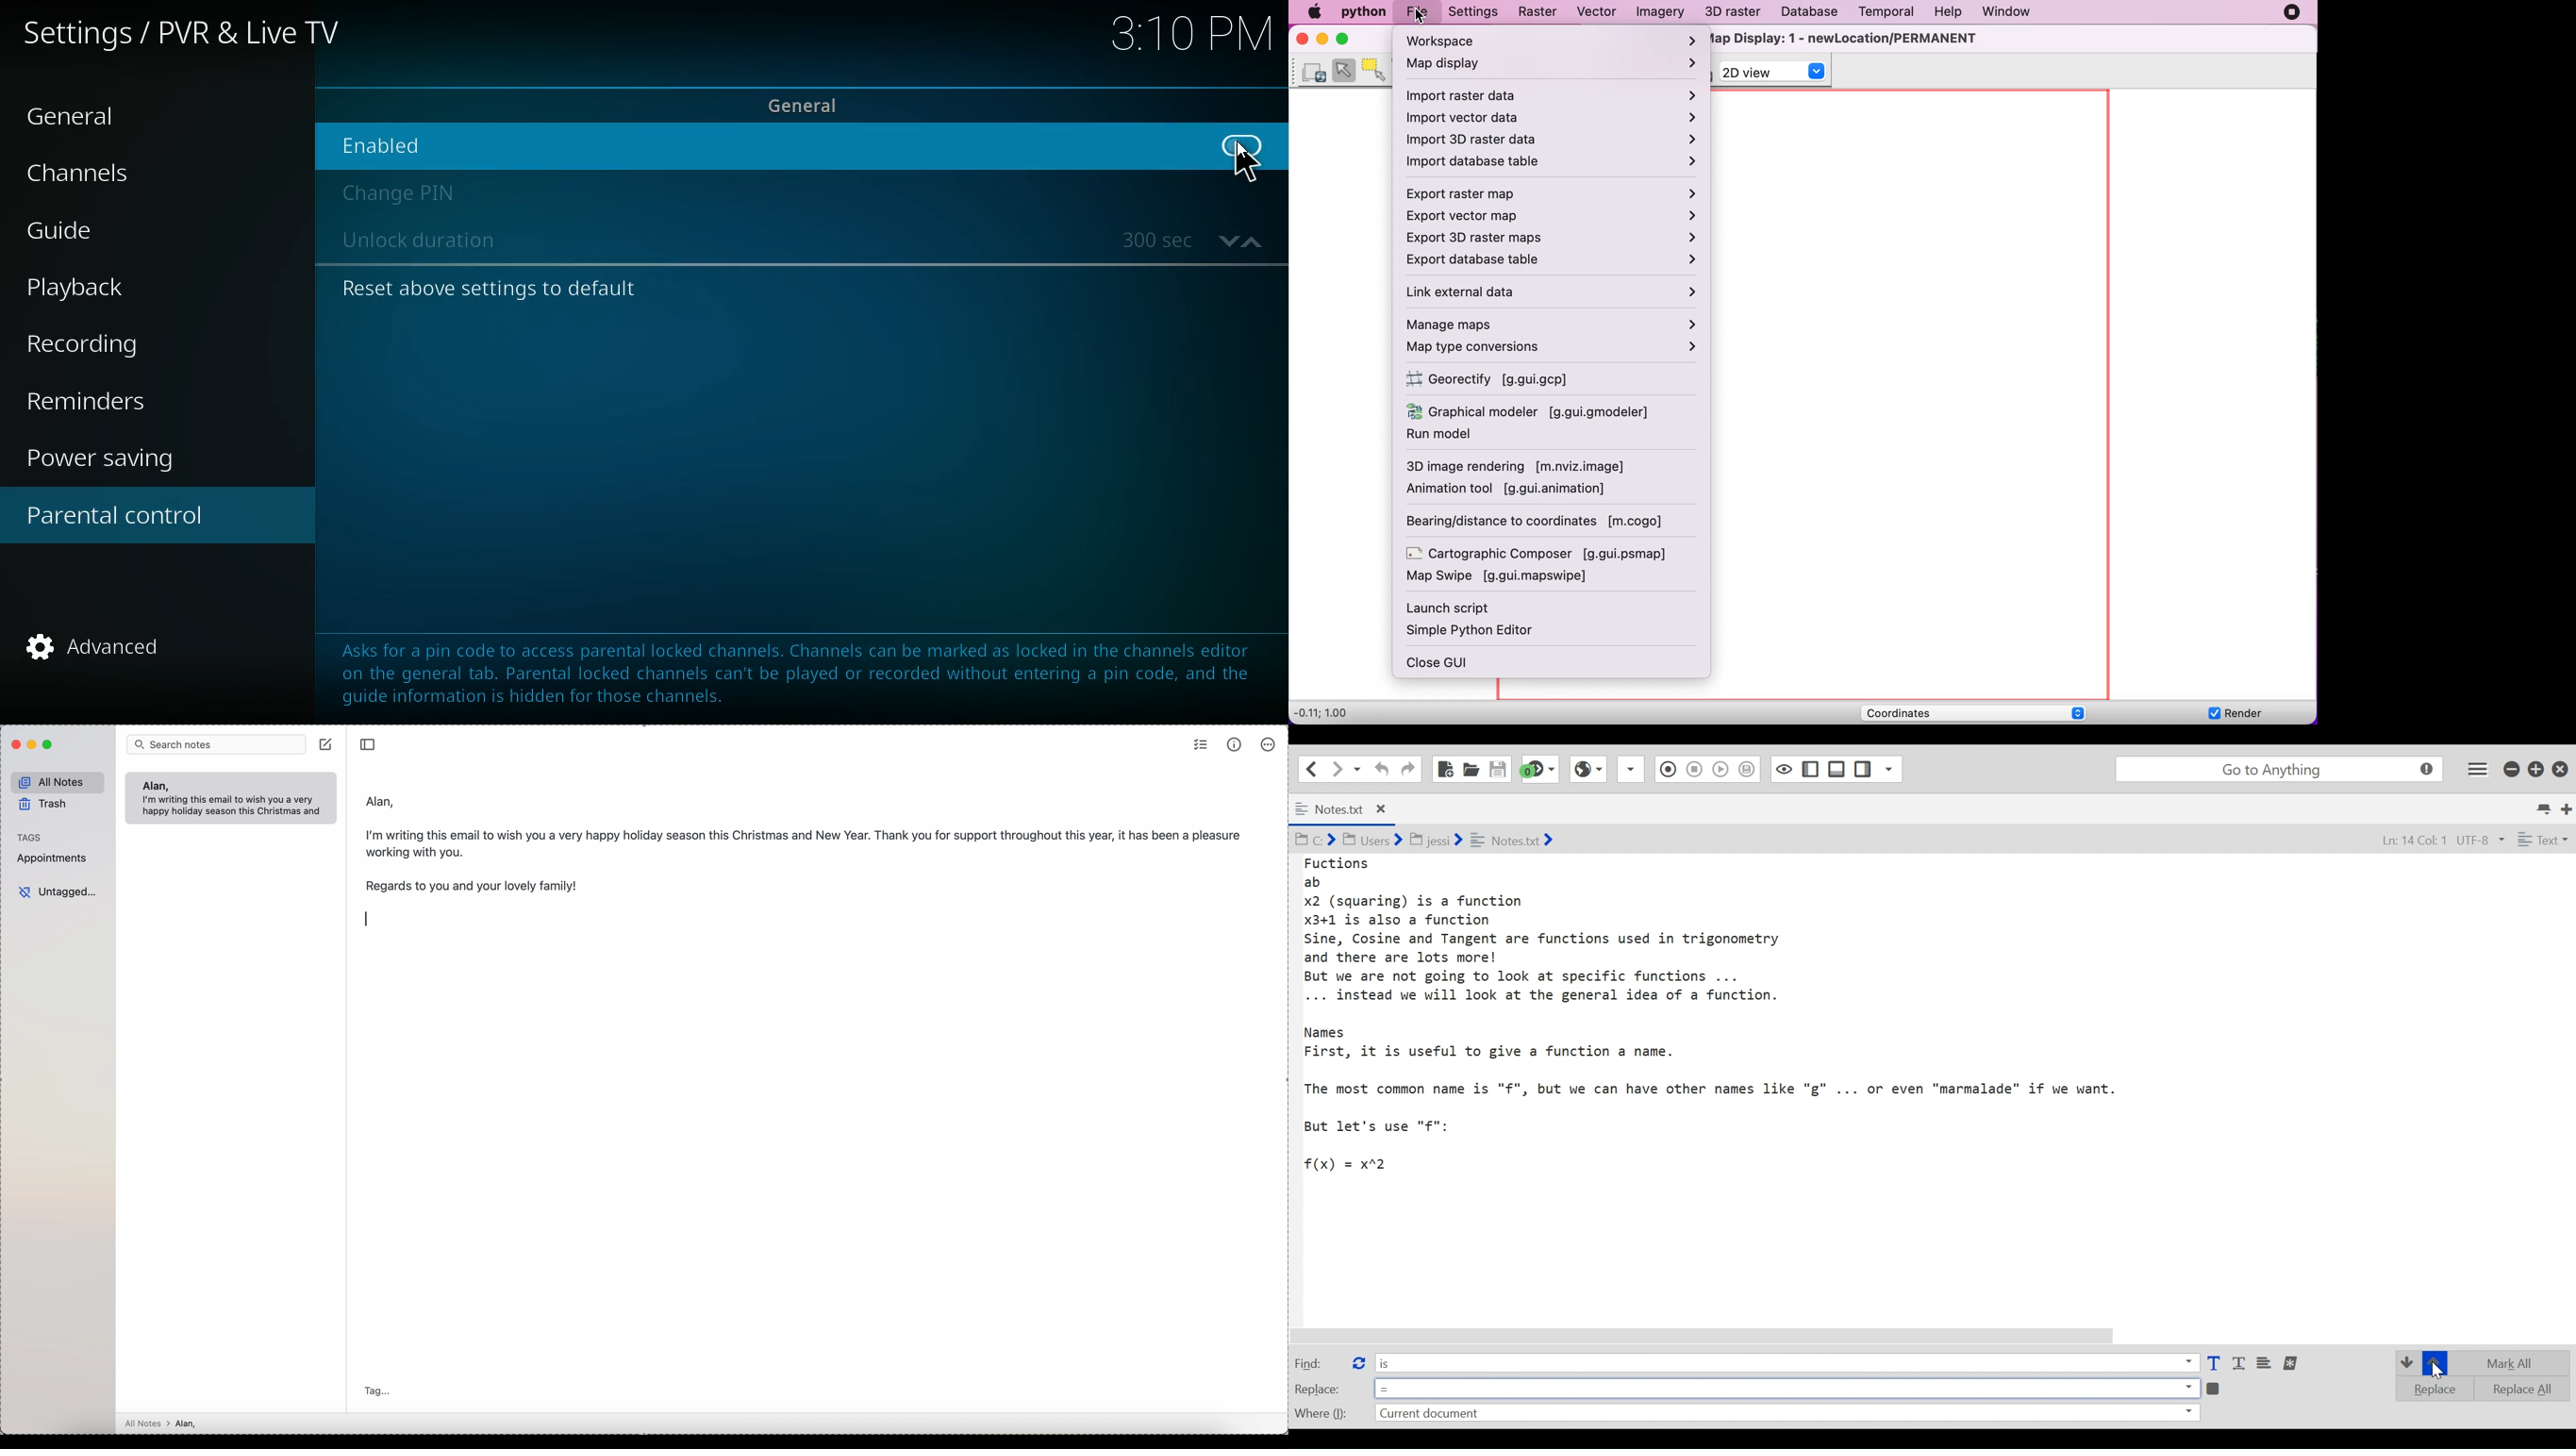 The height and width of the screenshot is (1456, 2576). I want to click on trash, so click(44, 806).